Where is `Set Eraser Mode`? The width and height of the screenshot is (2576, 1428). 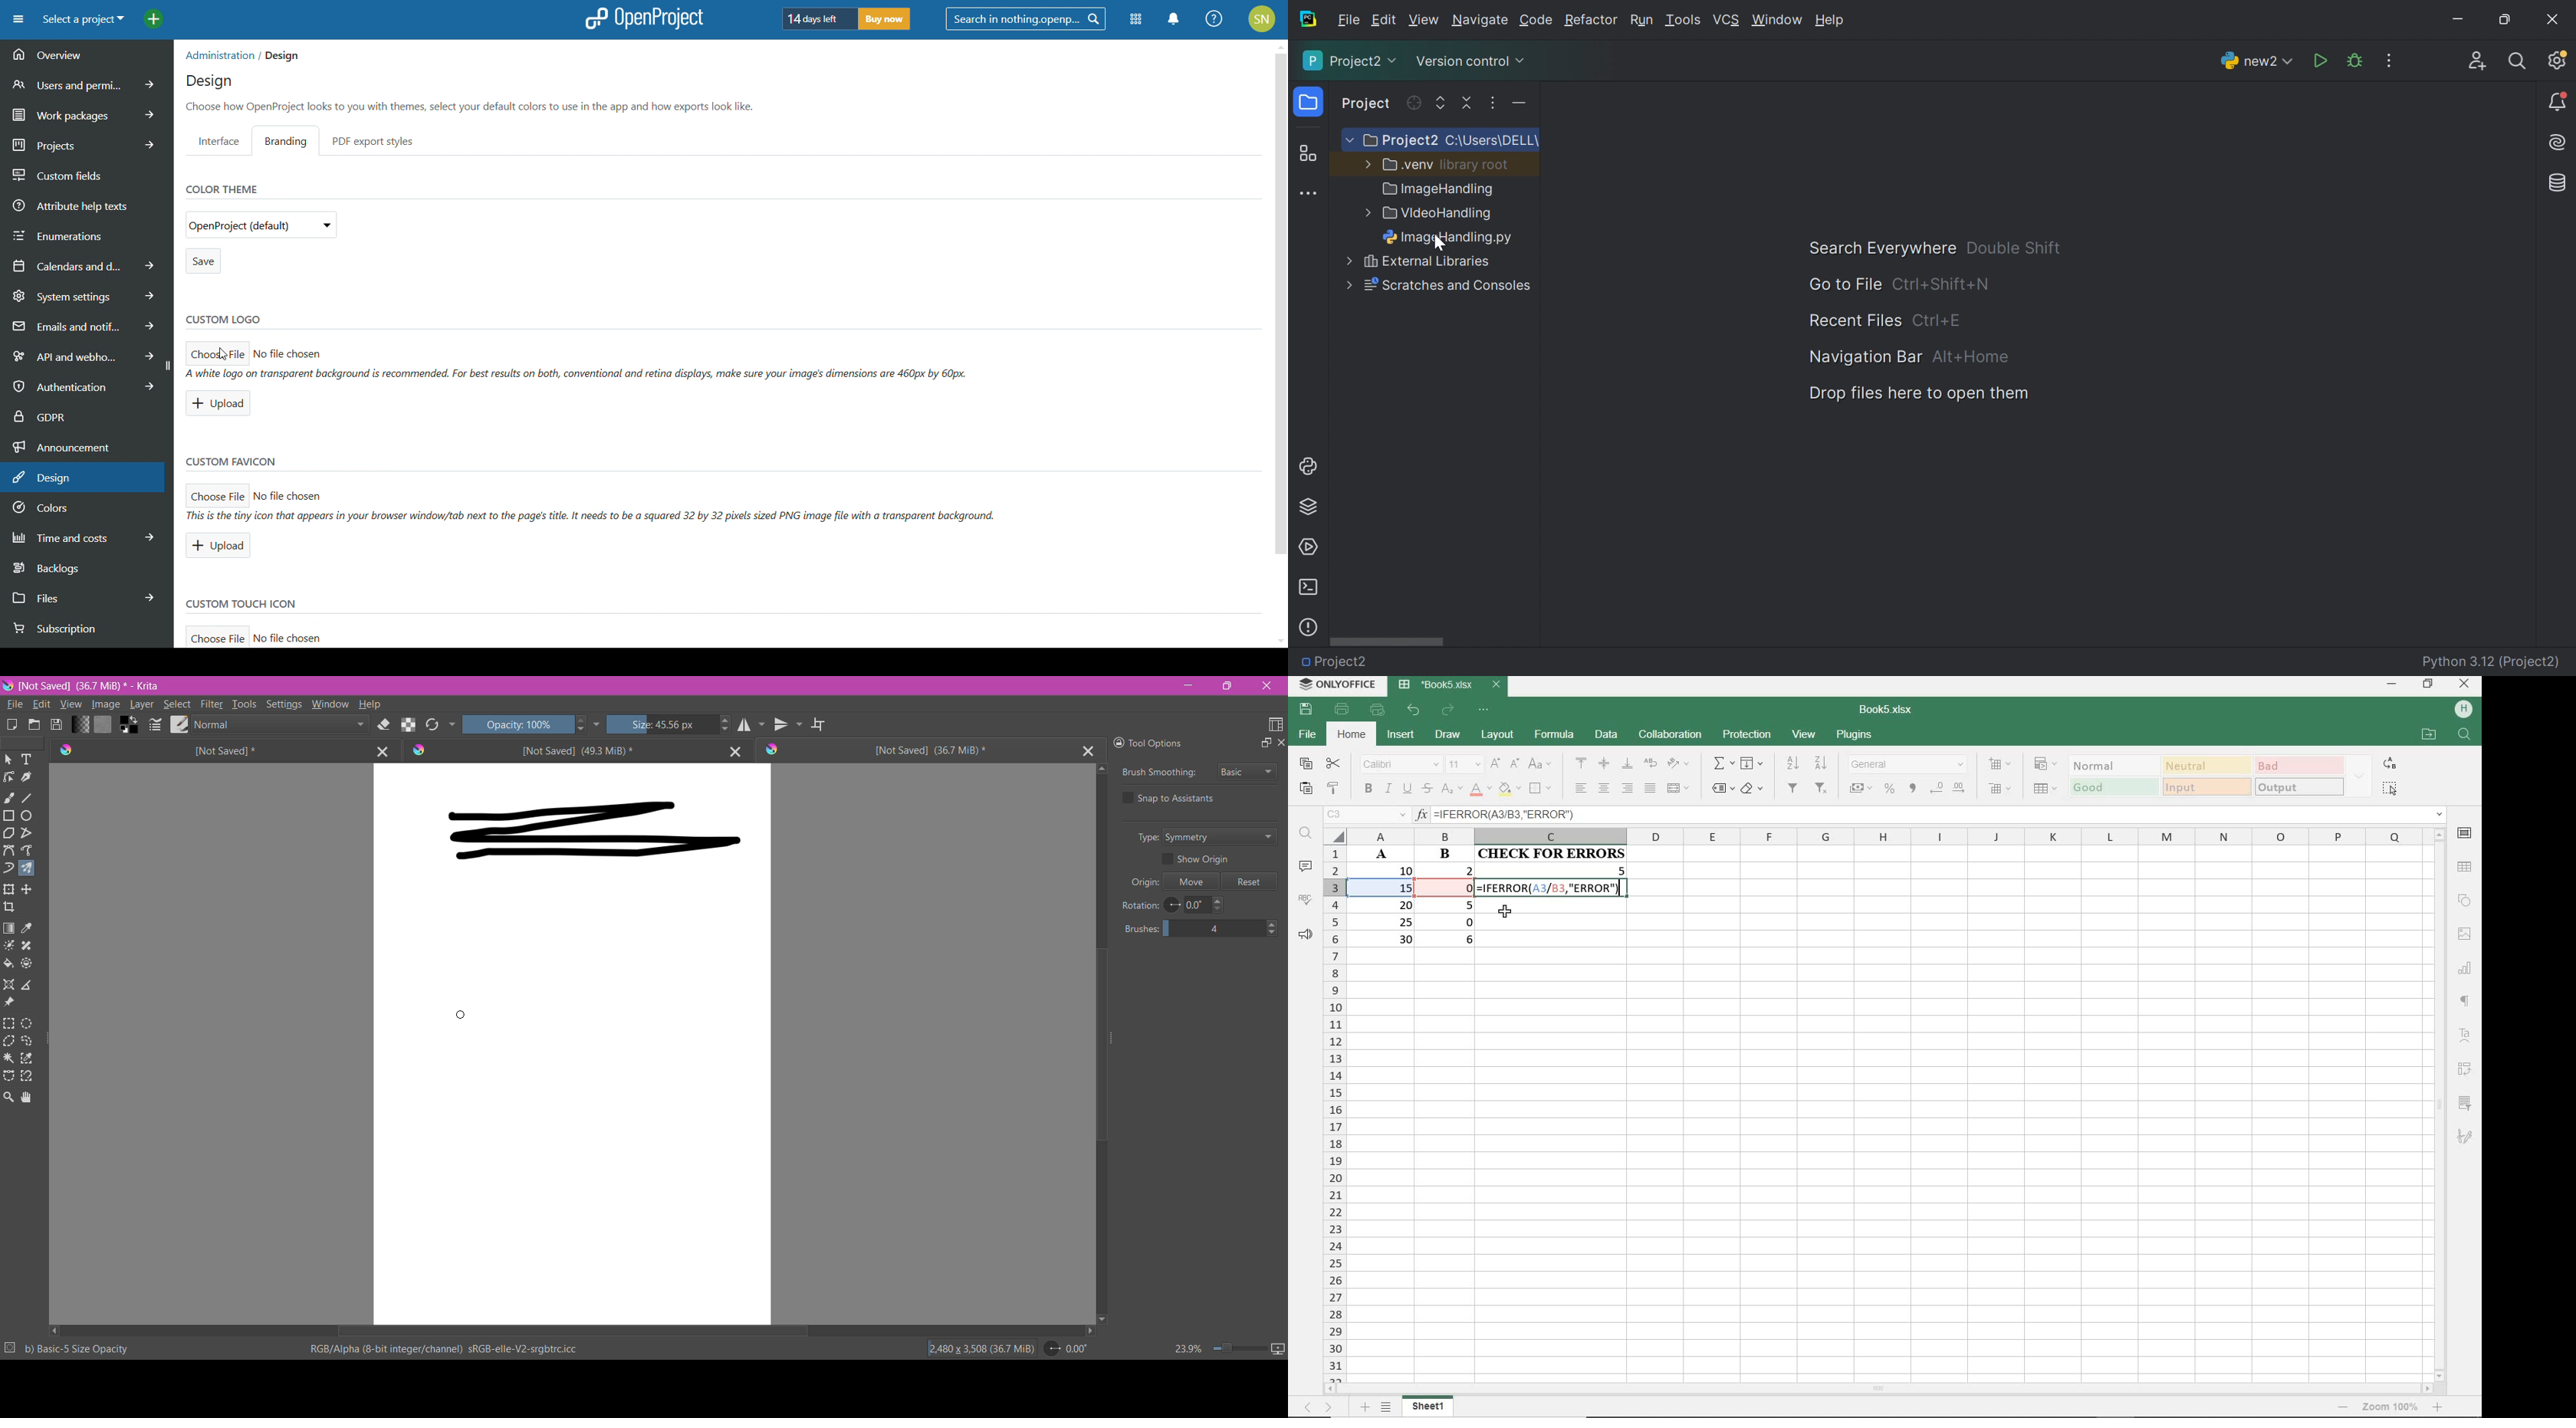
Set Eraser Mode is located at coordinates (382, 726).